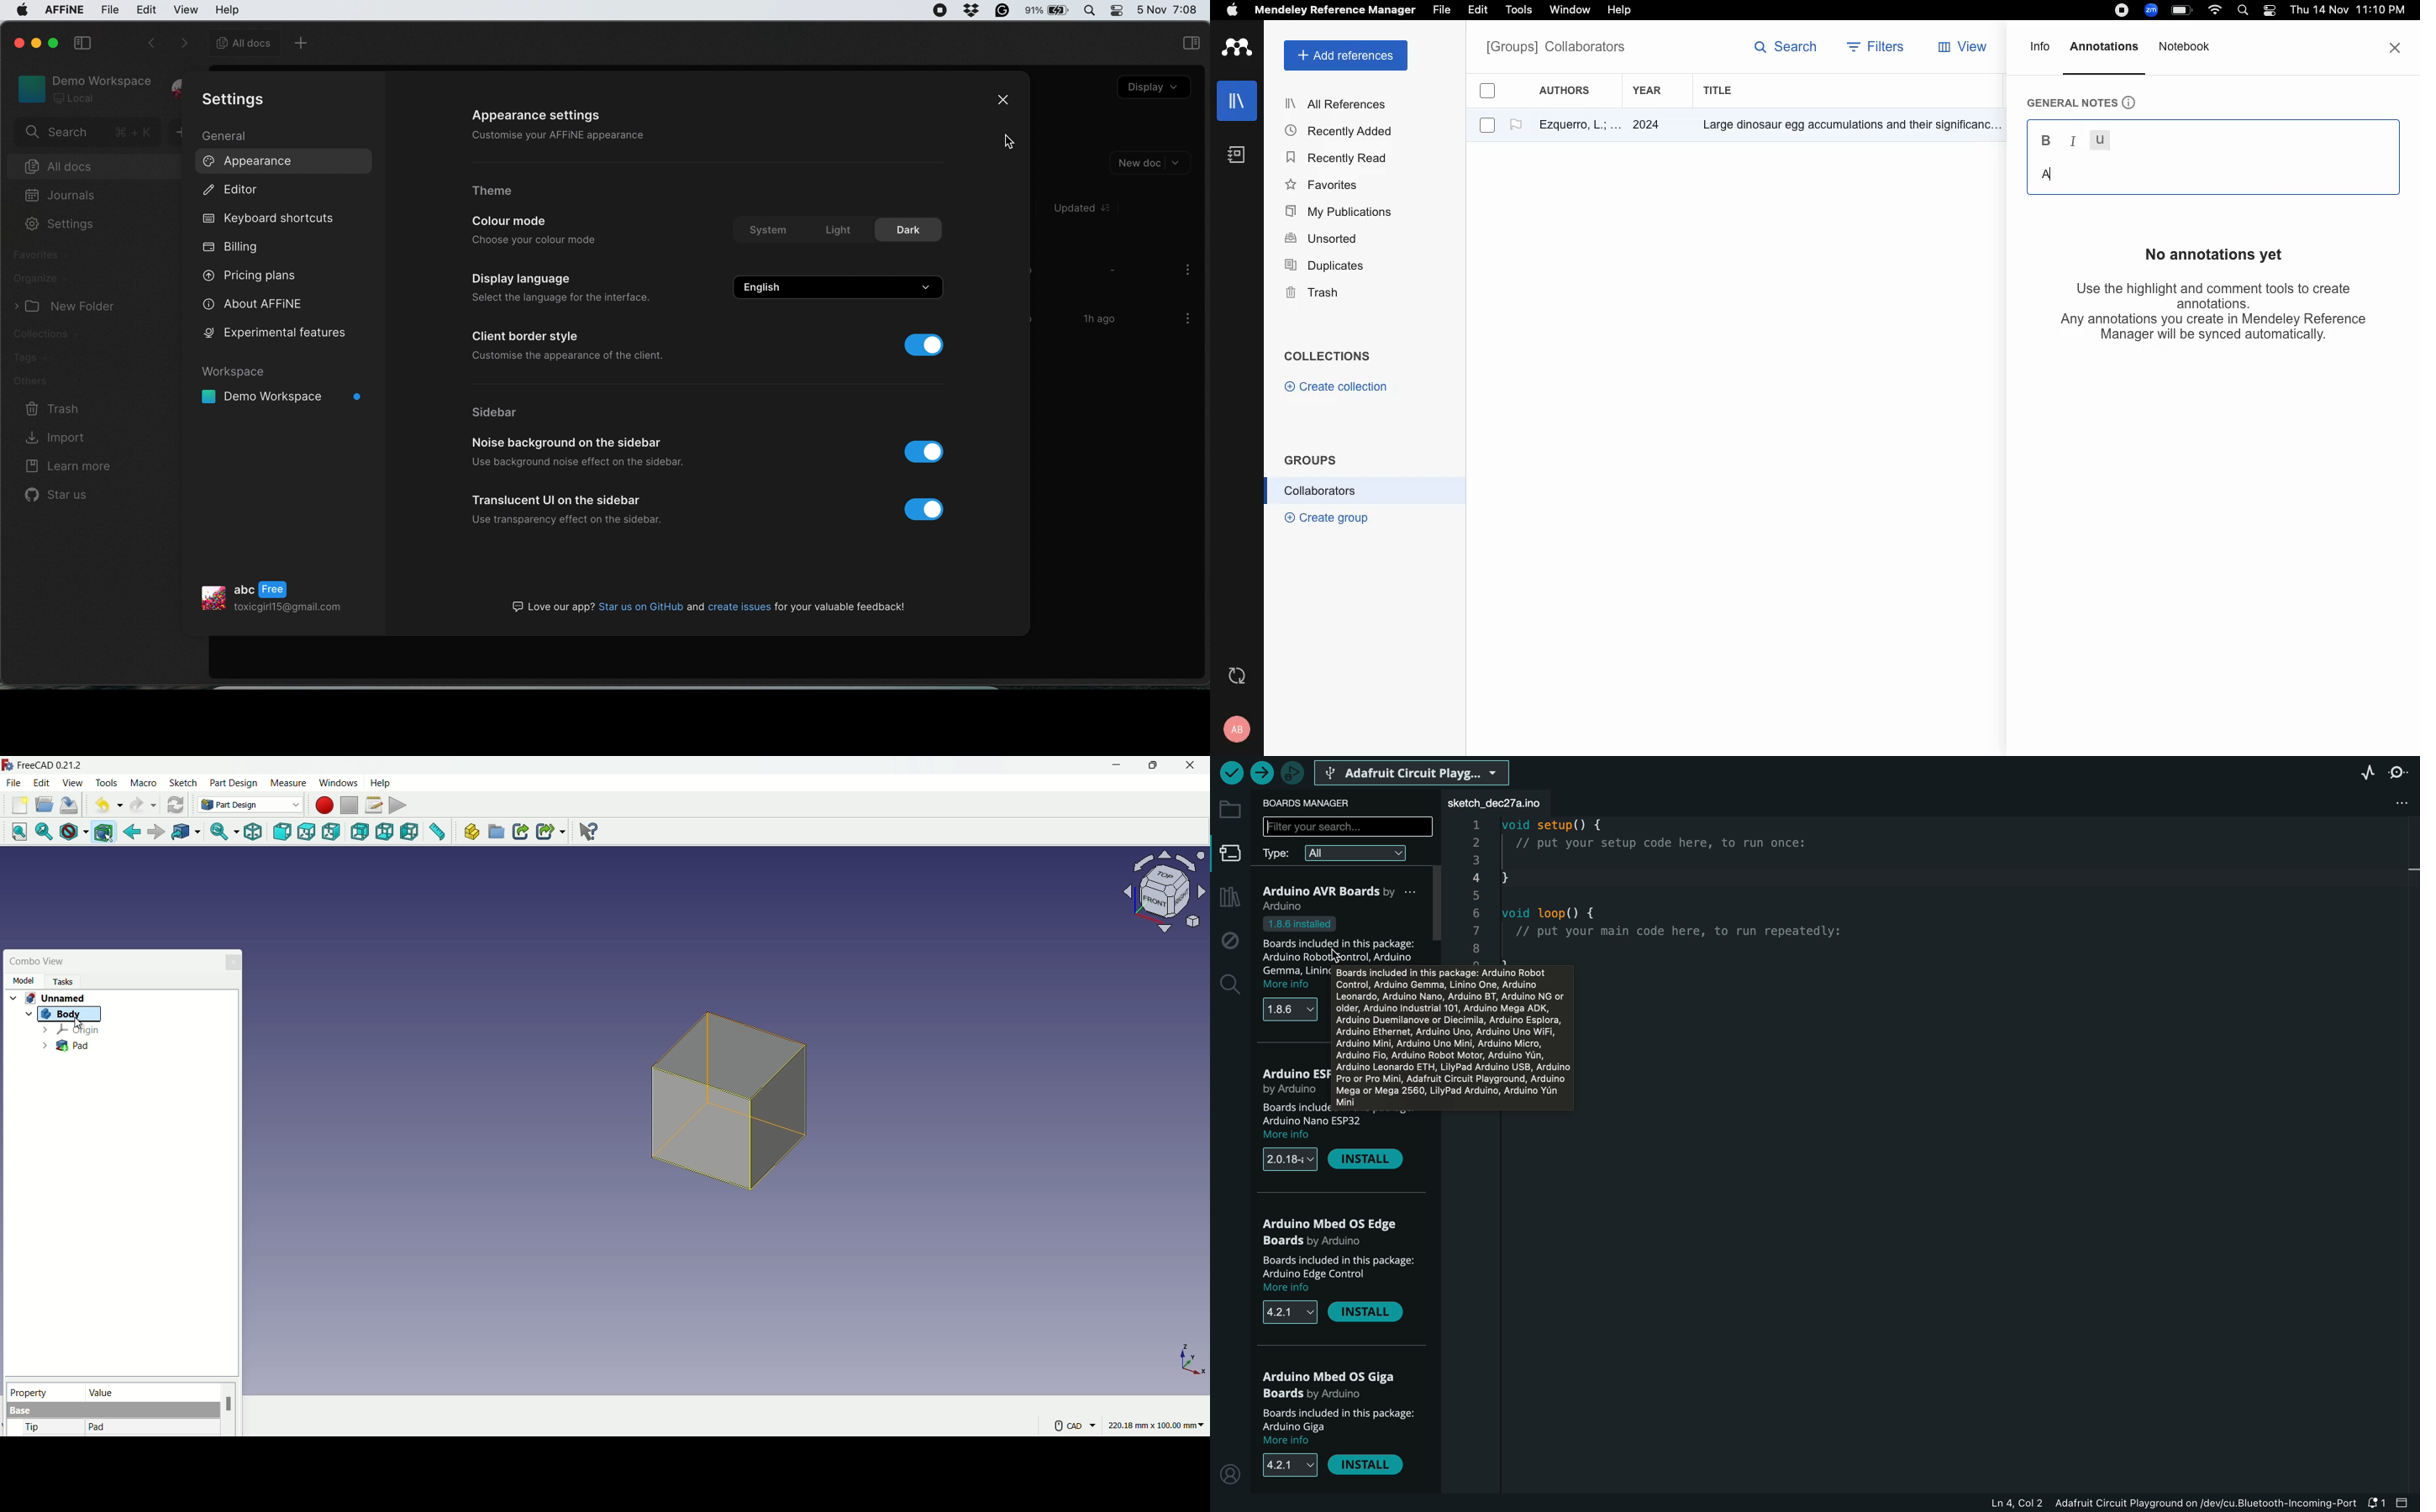  I want to click on star us, so click(55, 498).